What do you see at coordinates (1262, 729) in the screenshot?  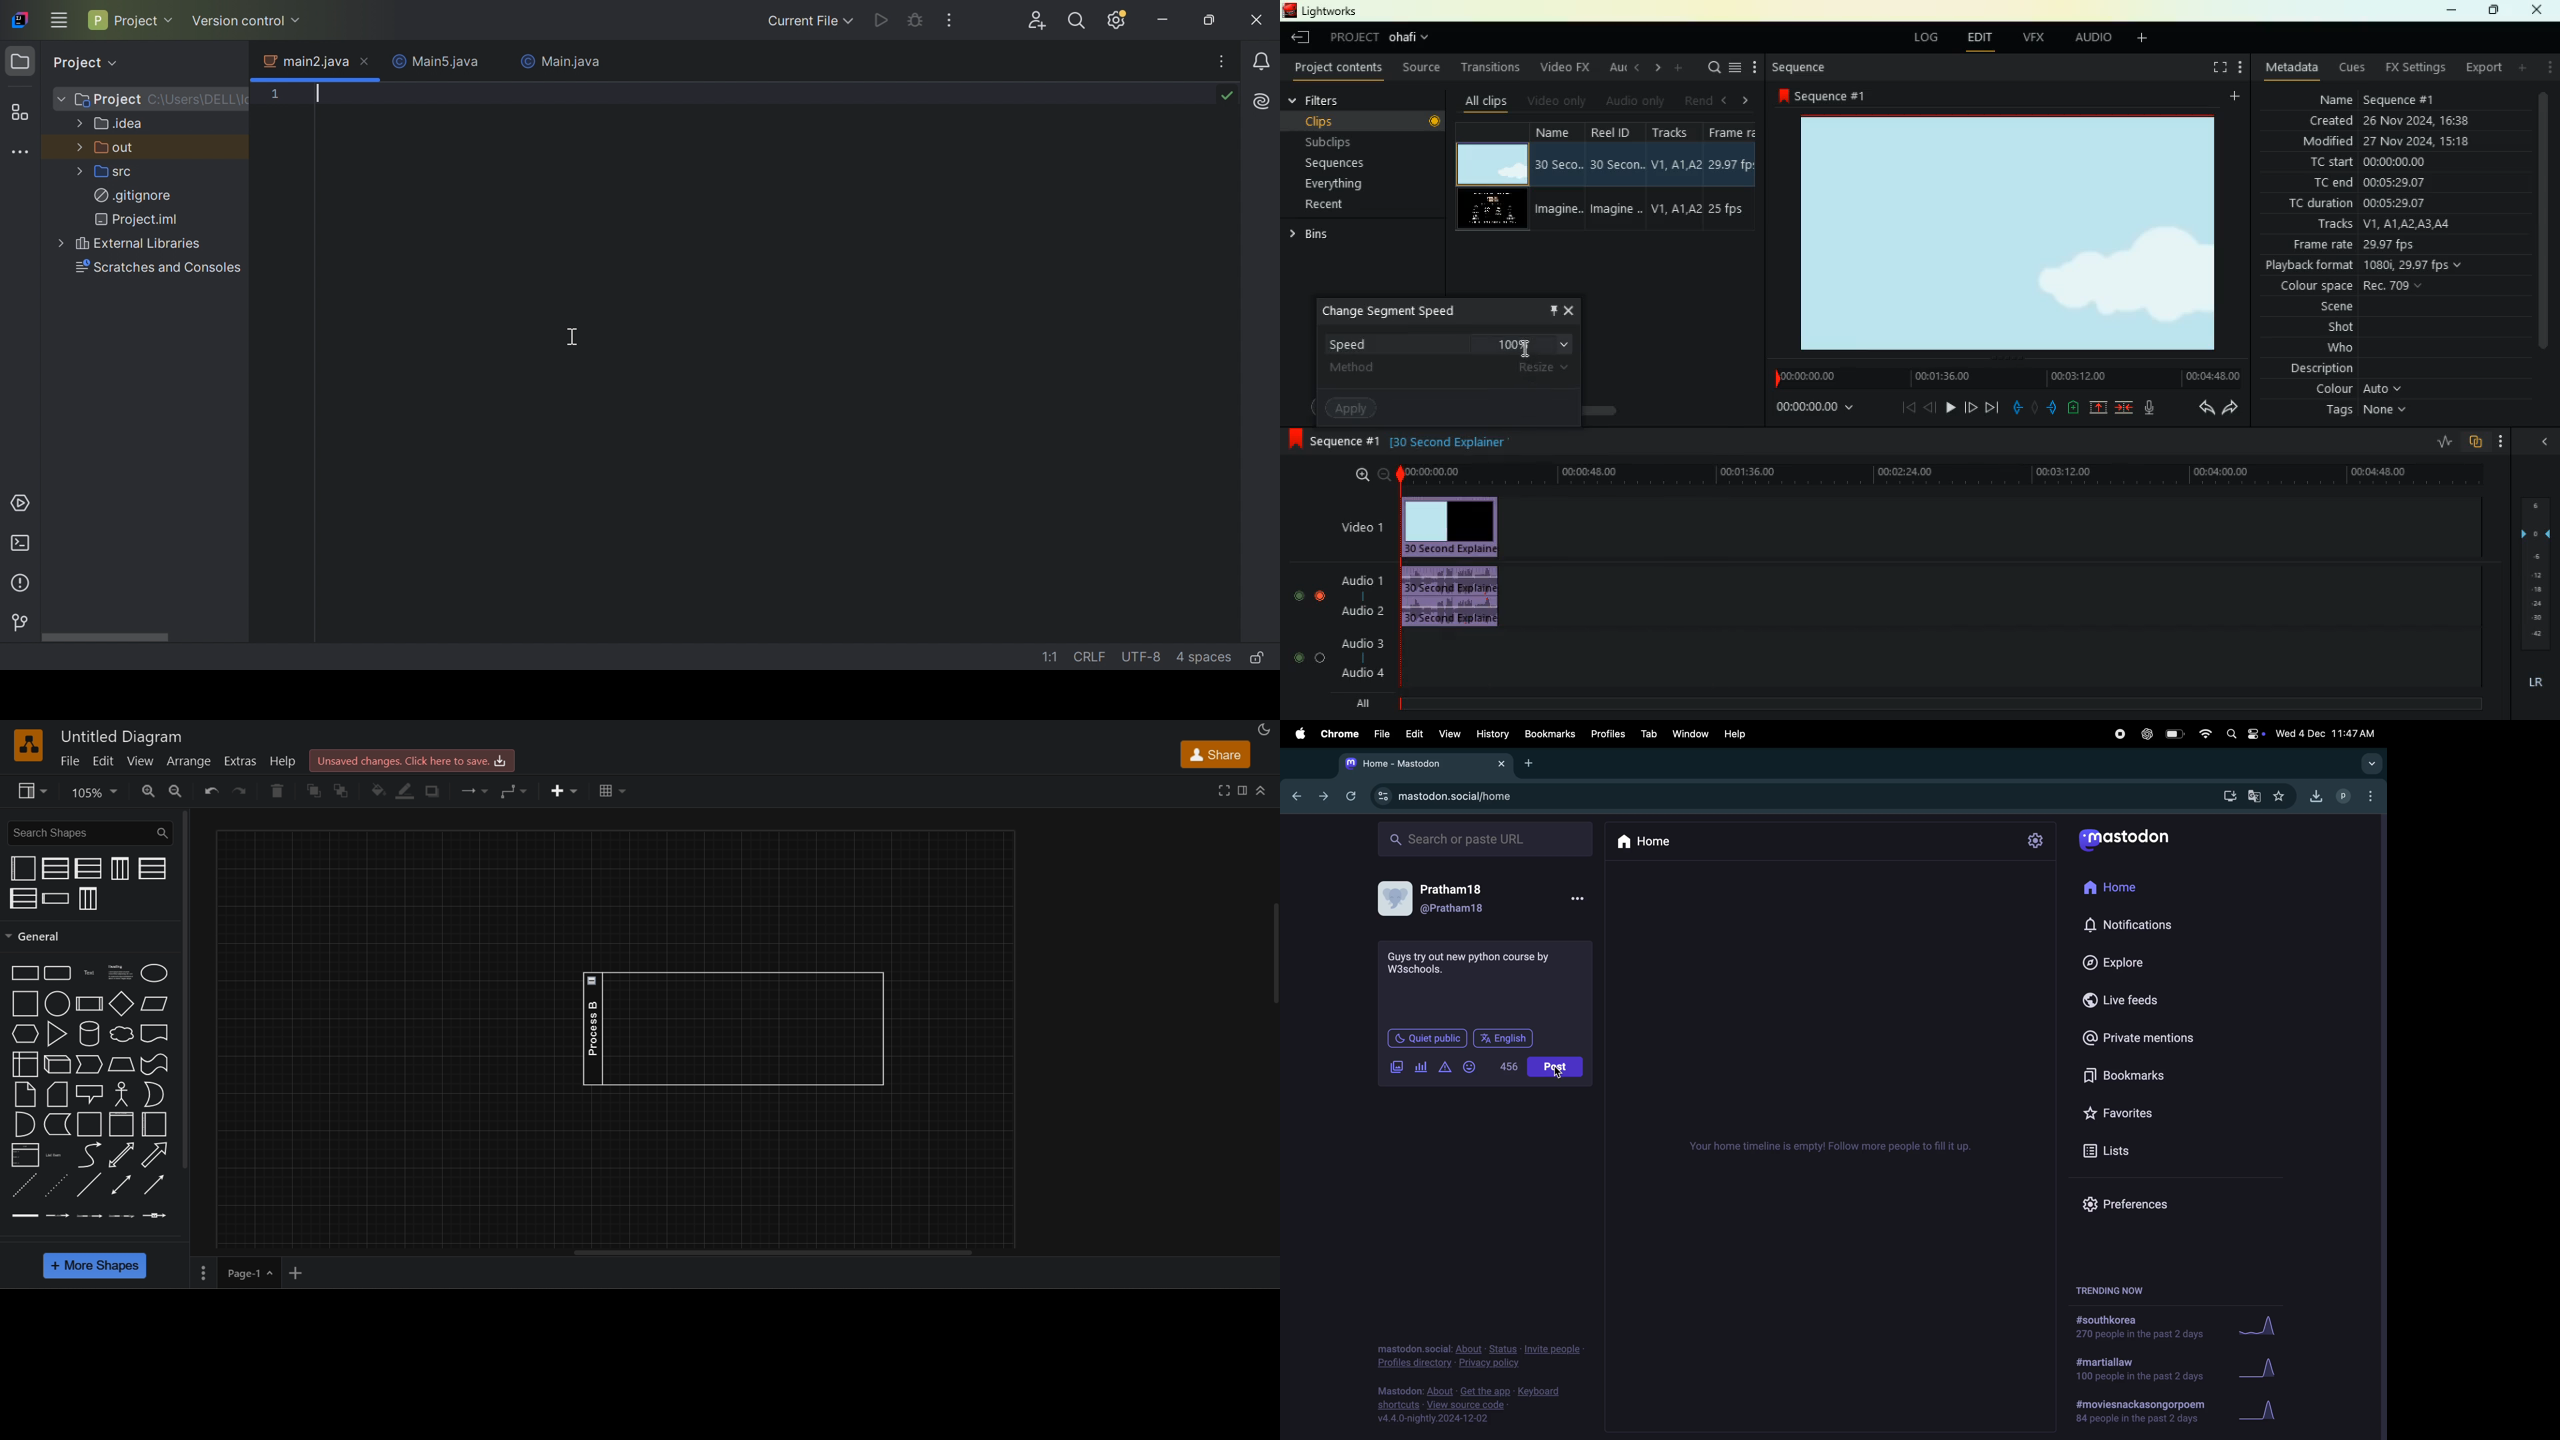 I see `appearance` at bounding box center [1262, 729].